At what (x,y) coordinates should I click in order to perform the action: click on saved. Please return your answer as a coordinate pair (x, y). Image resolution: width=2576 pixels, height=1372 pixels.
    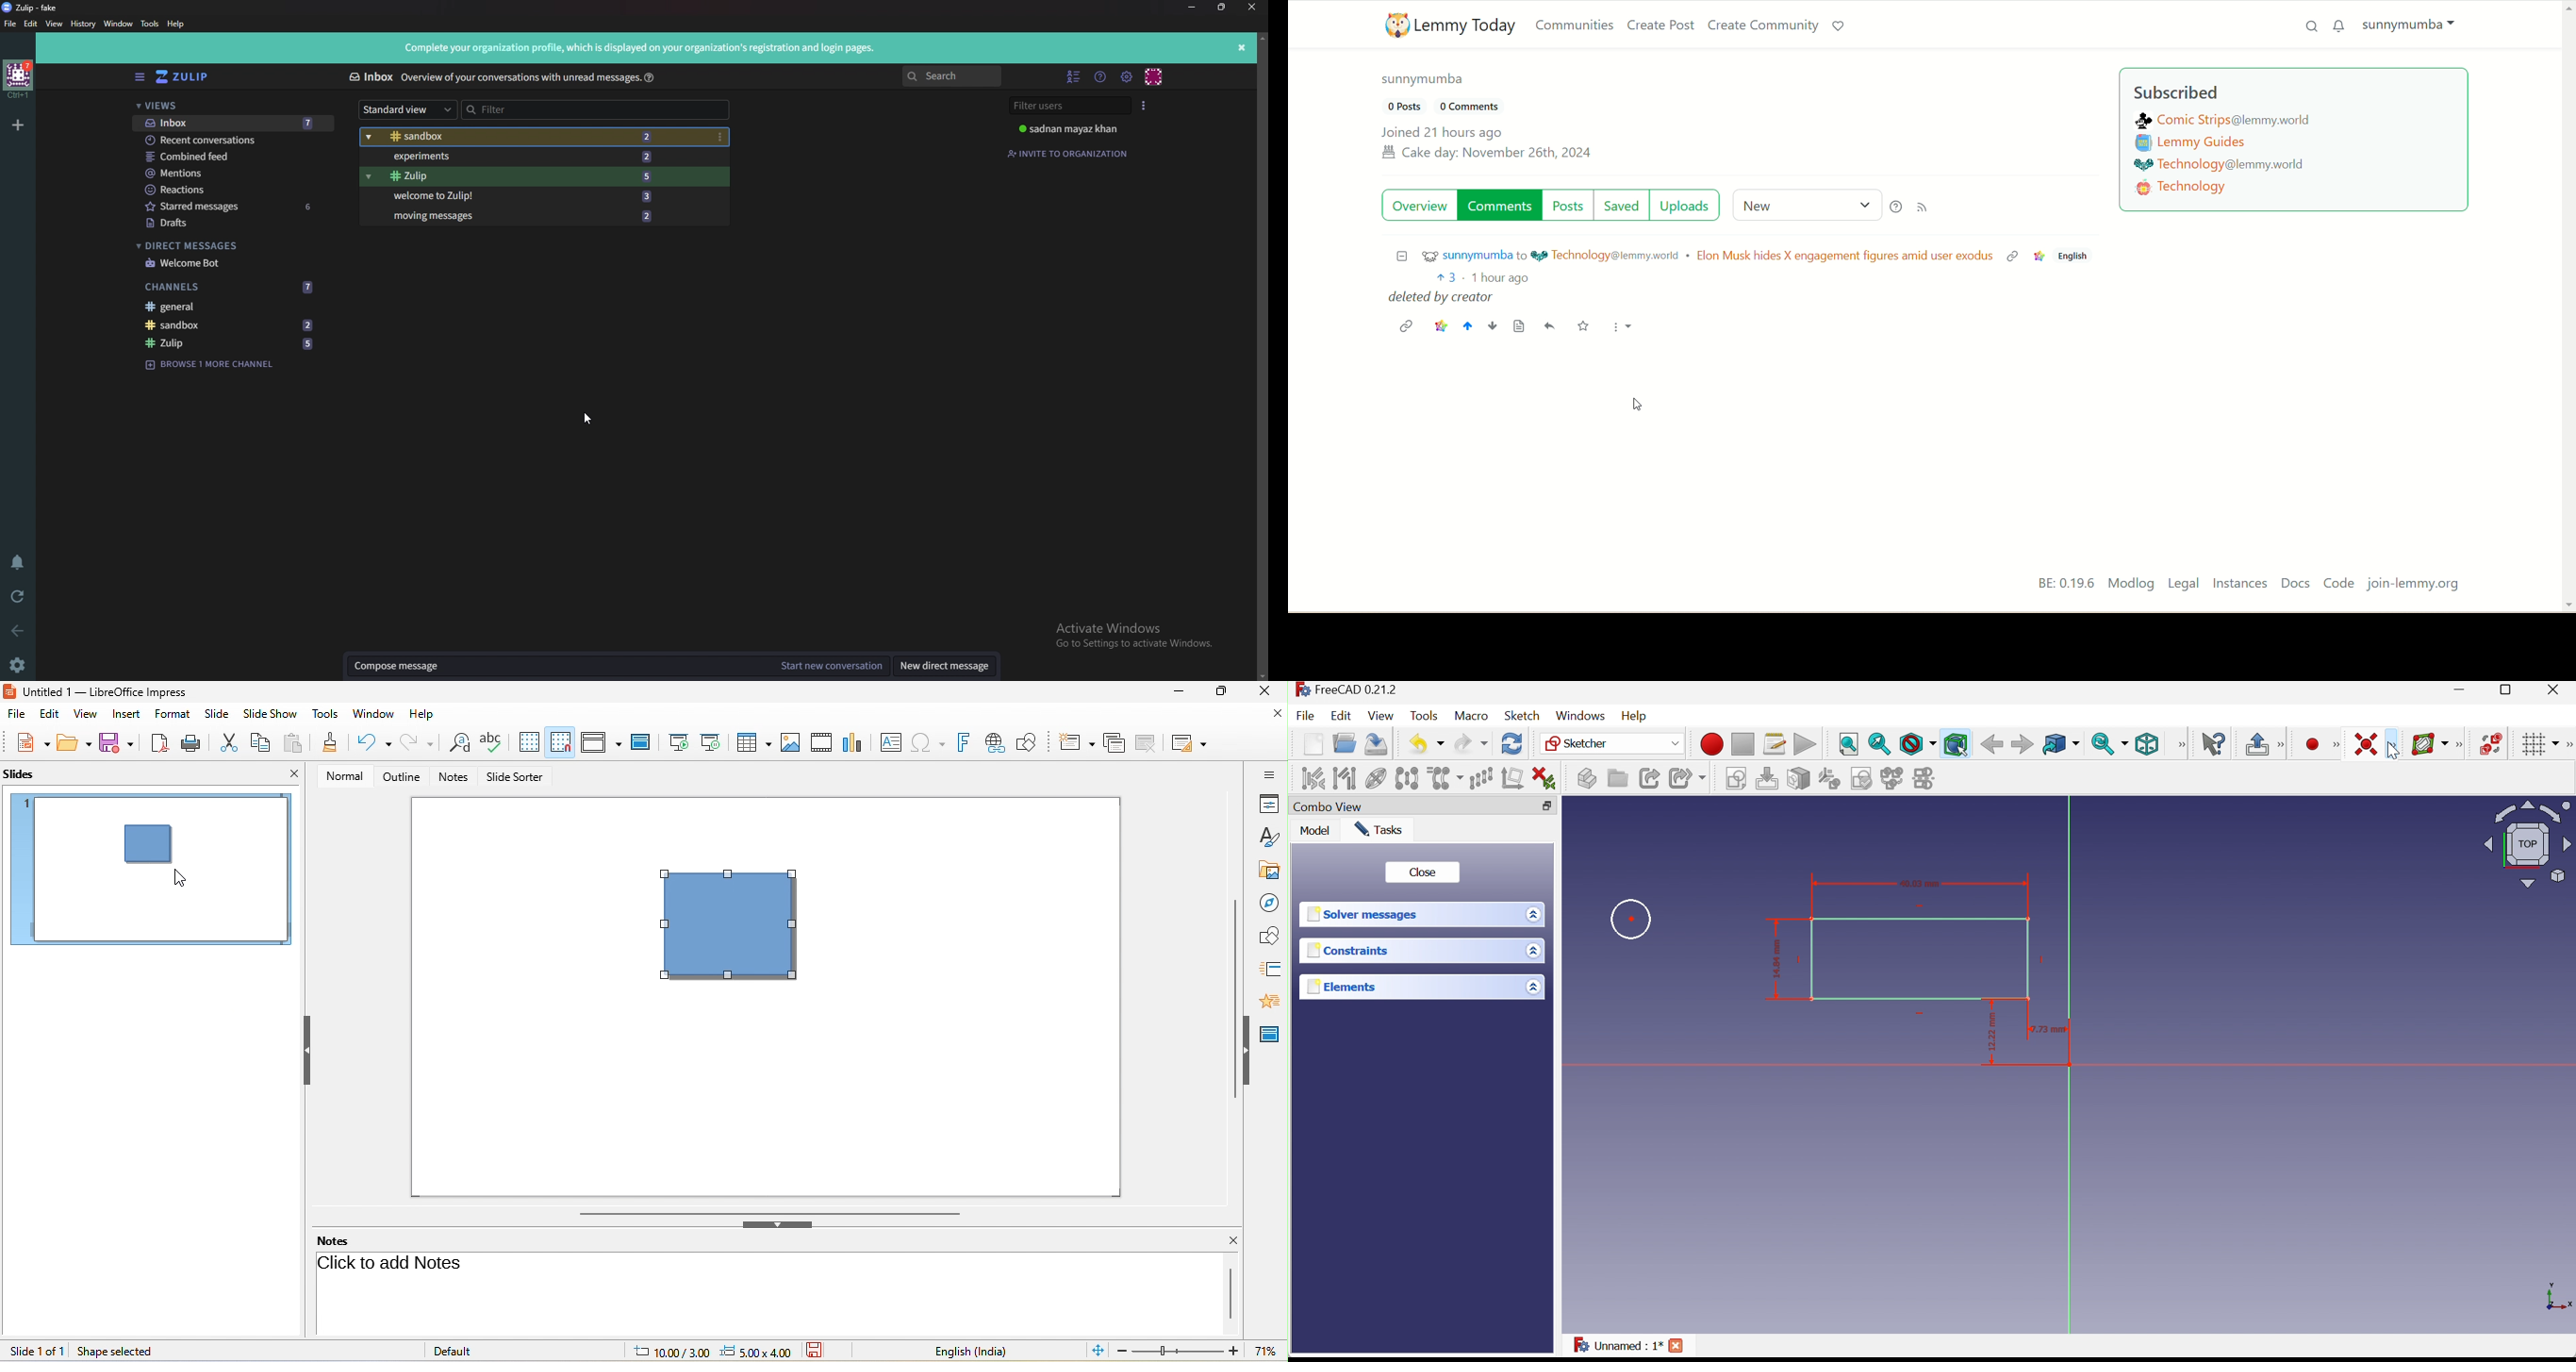
    Looking at the image, I should click on (1623, 204).